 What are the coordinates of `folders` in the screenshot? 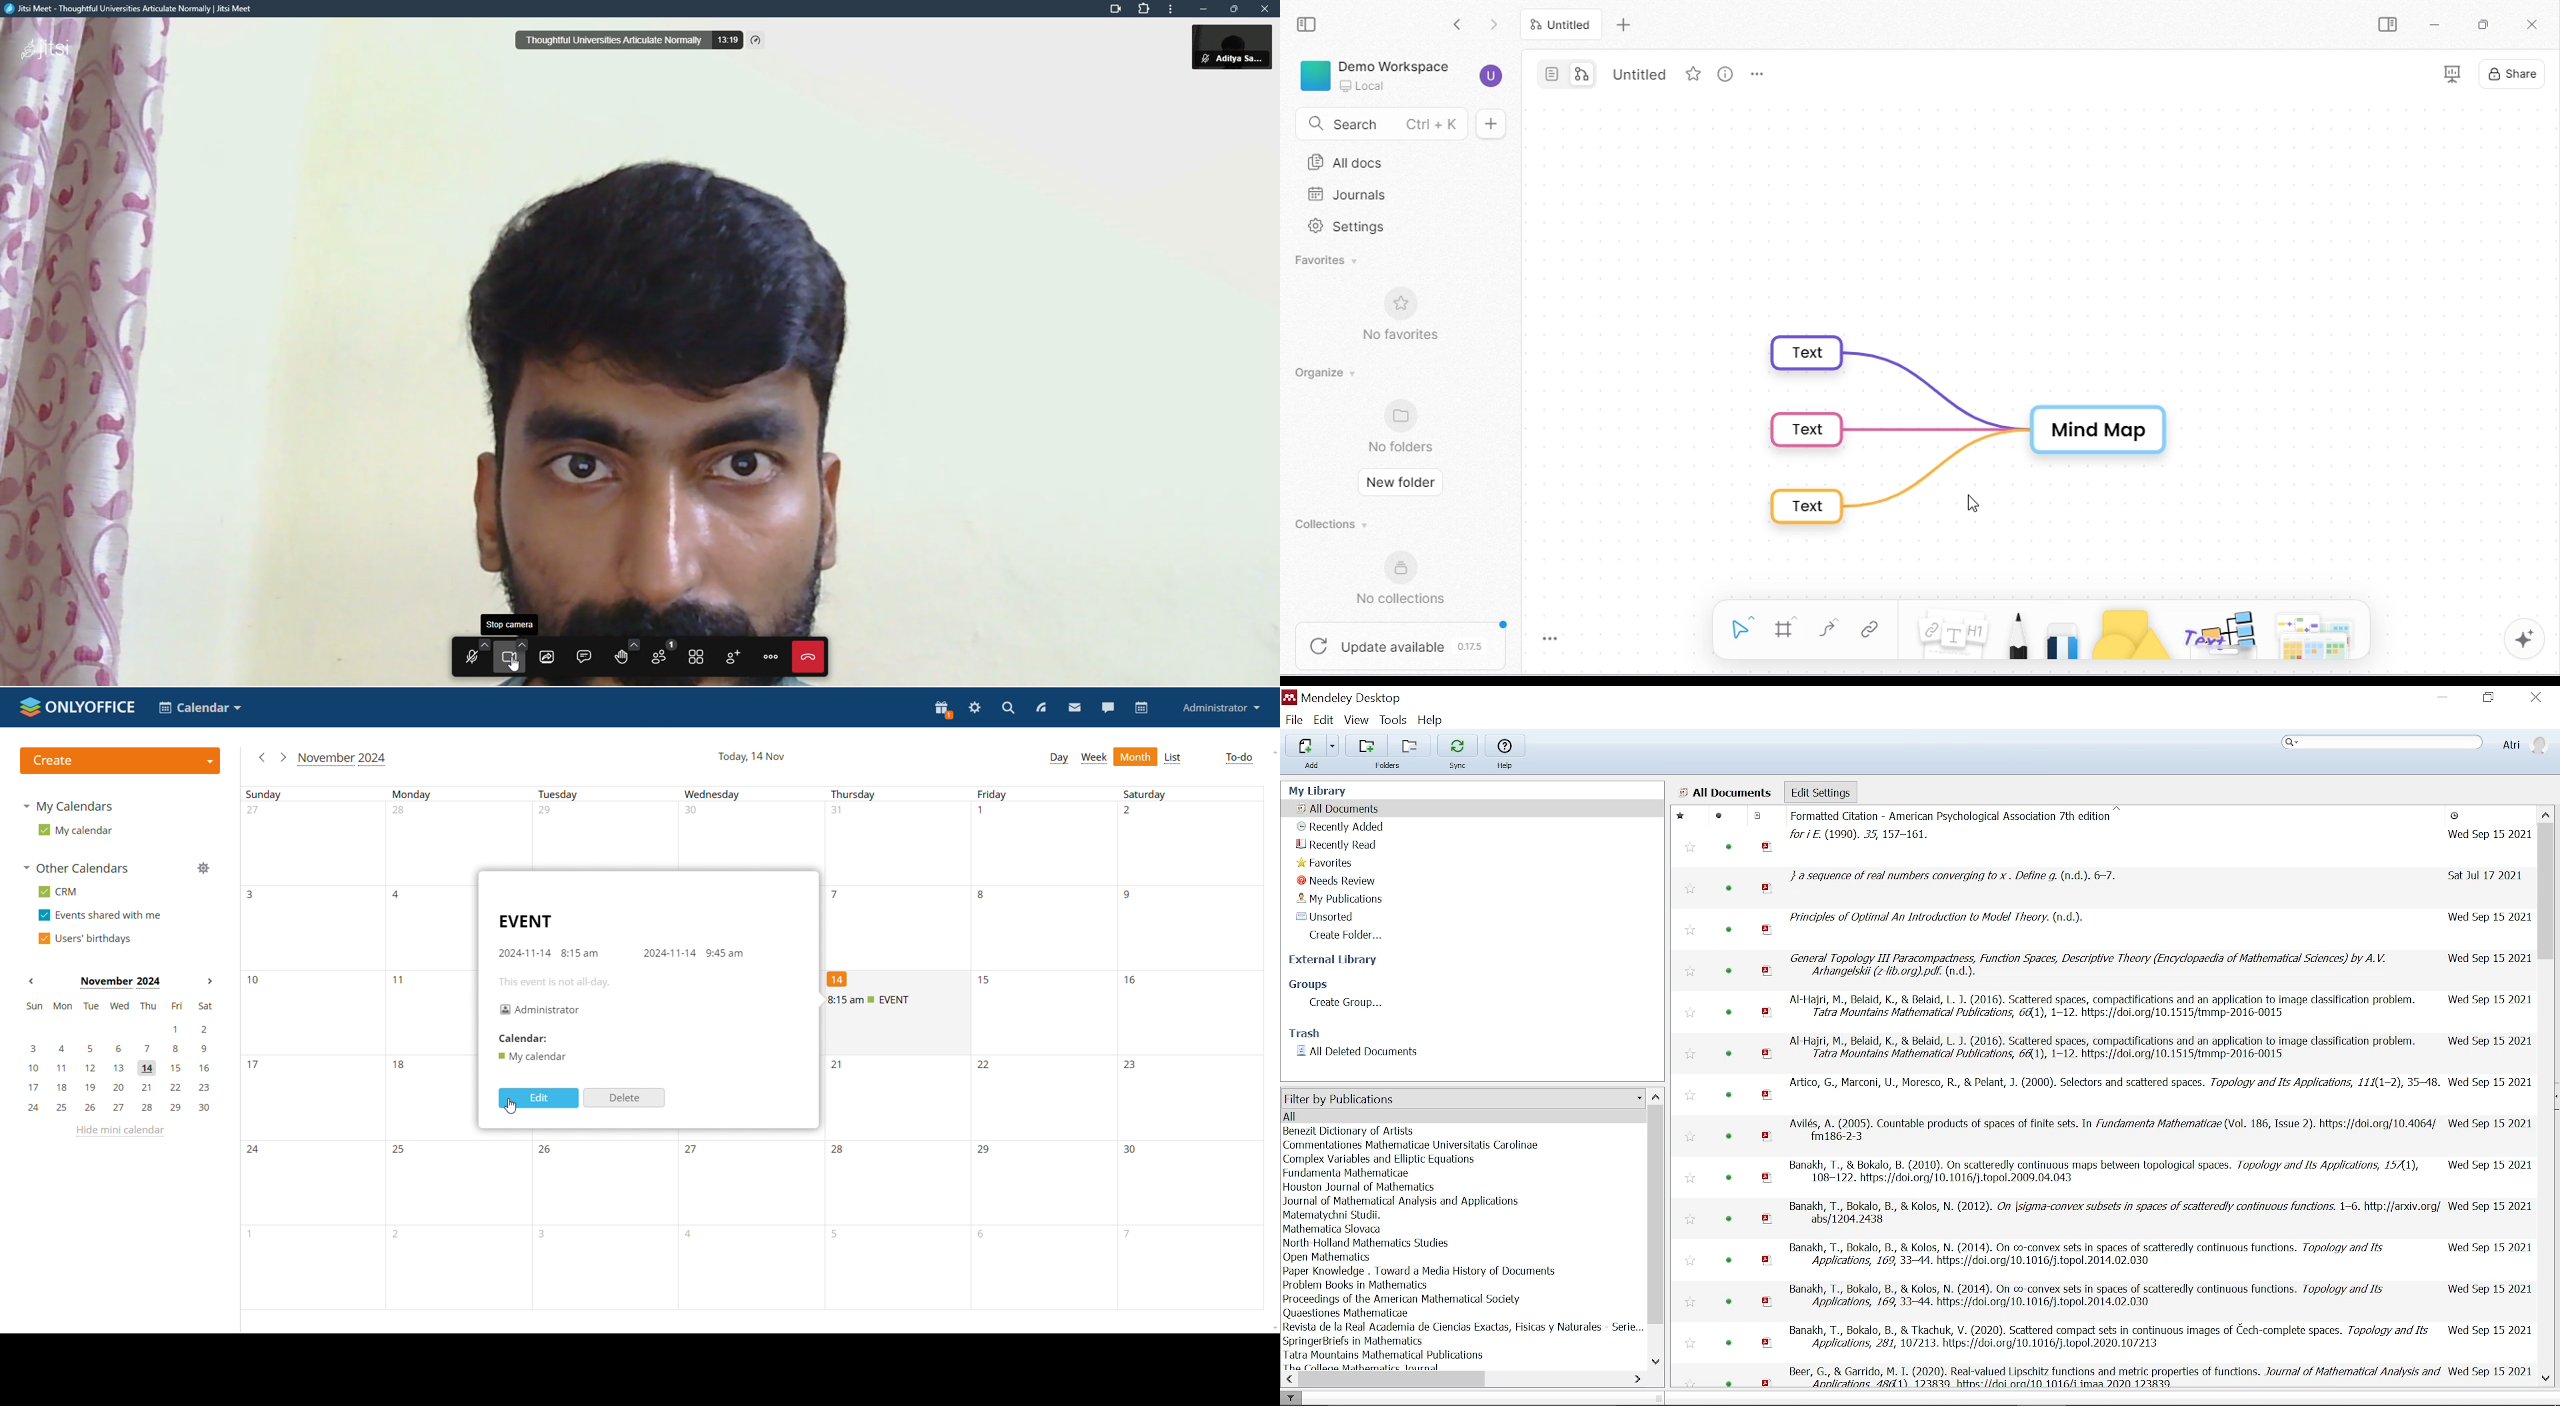 It's located at (1389, 765).